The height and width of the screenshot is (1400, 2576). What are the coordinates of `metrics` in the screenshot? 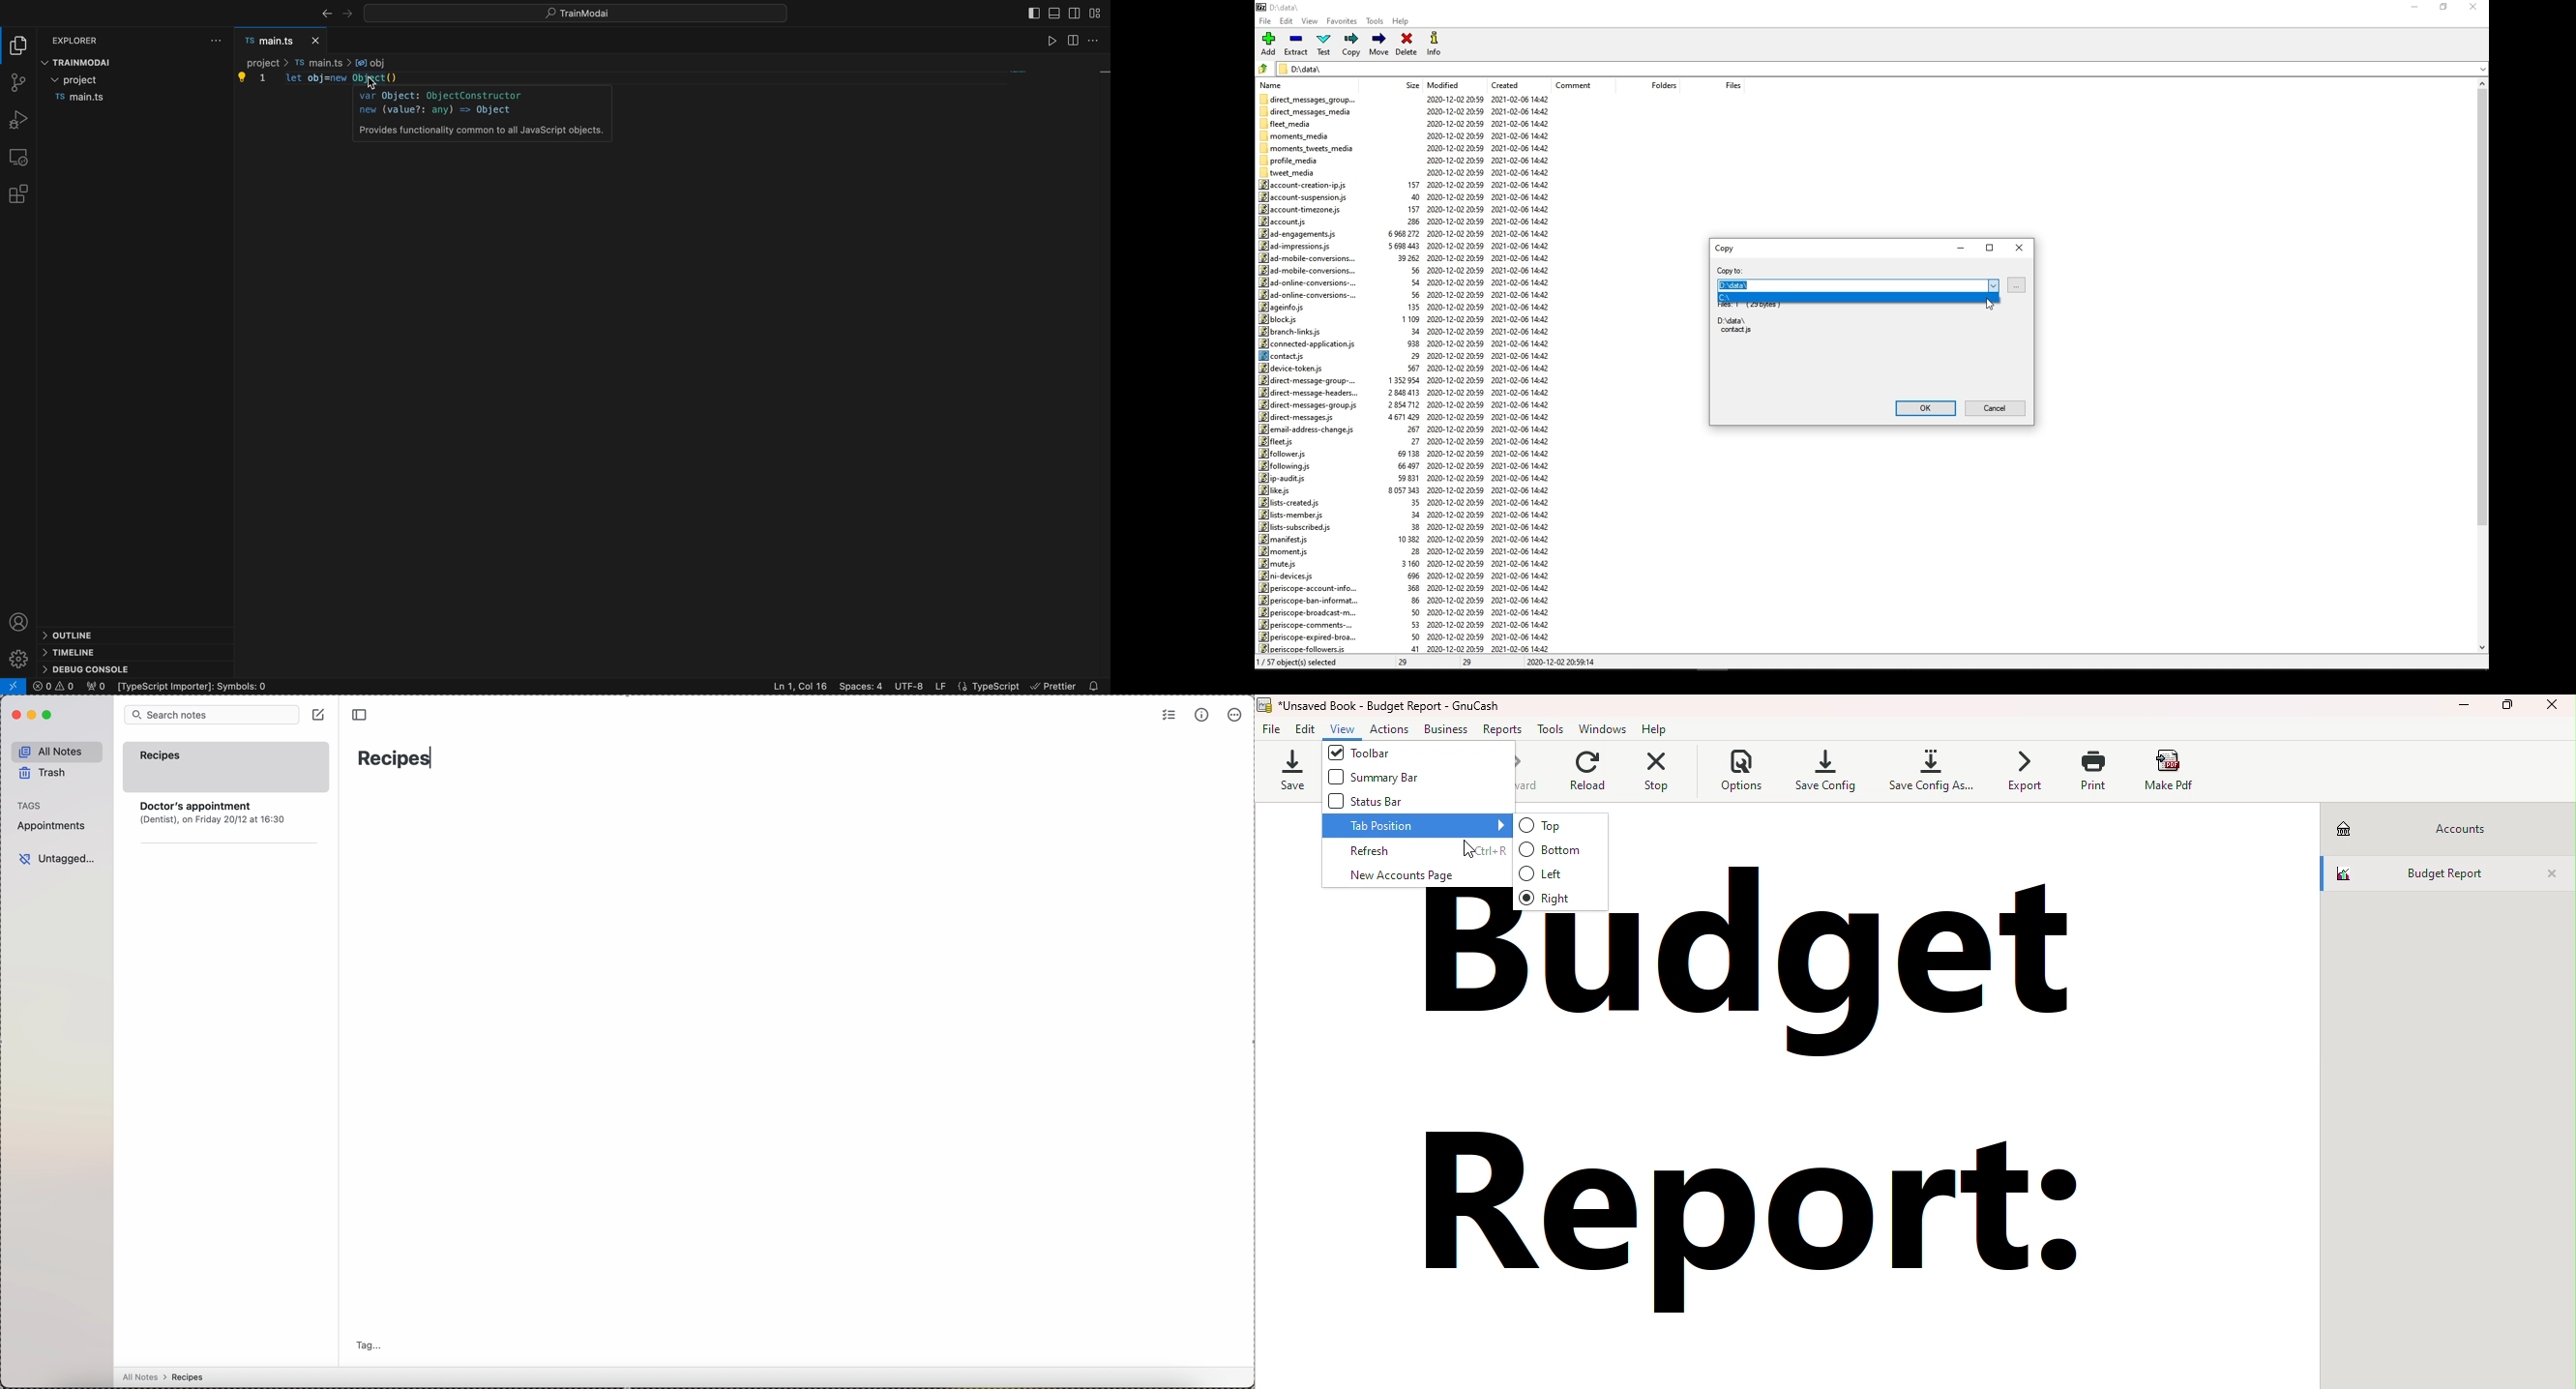 It's located at (1202, 715).